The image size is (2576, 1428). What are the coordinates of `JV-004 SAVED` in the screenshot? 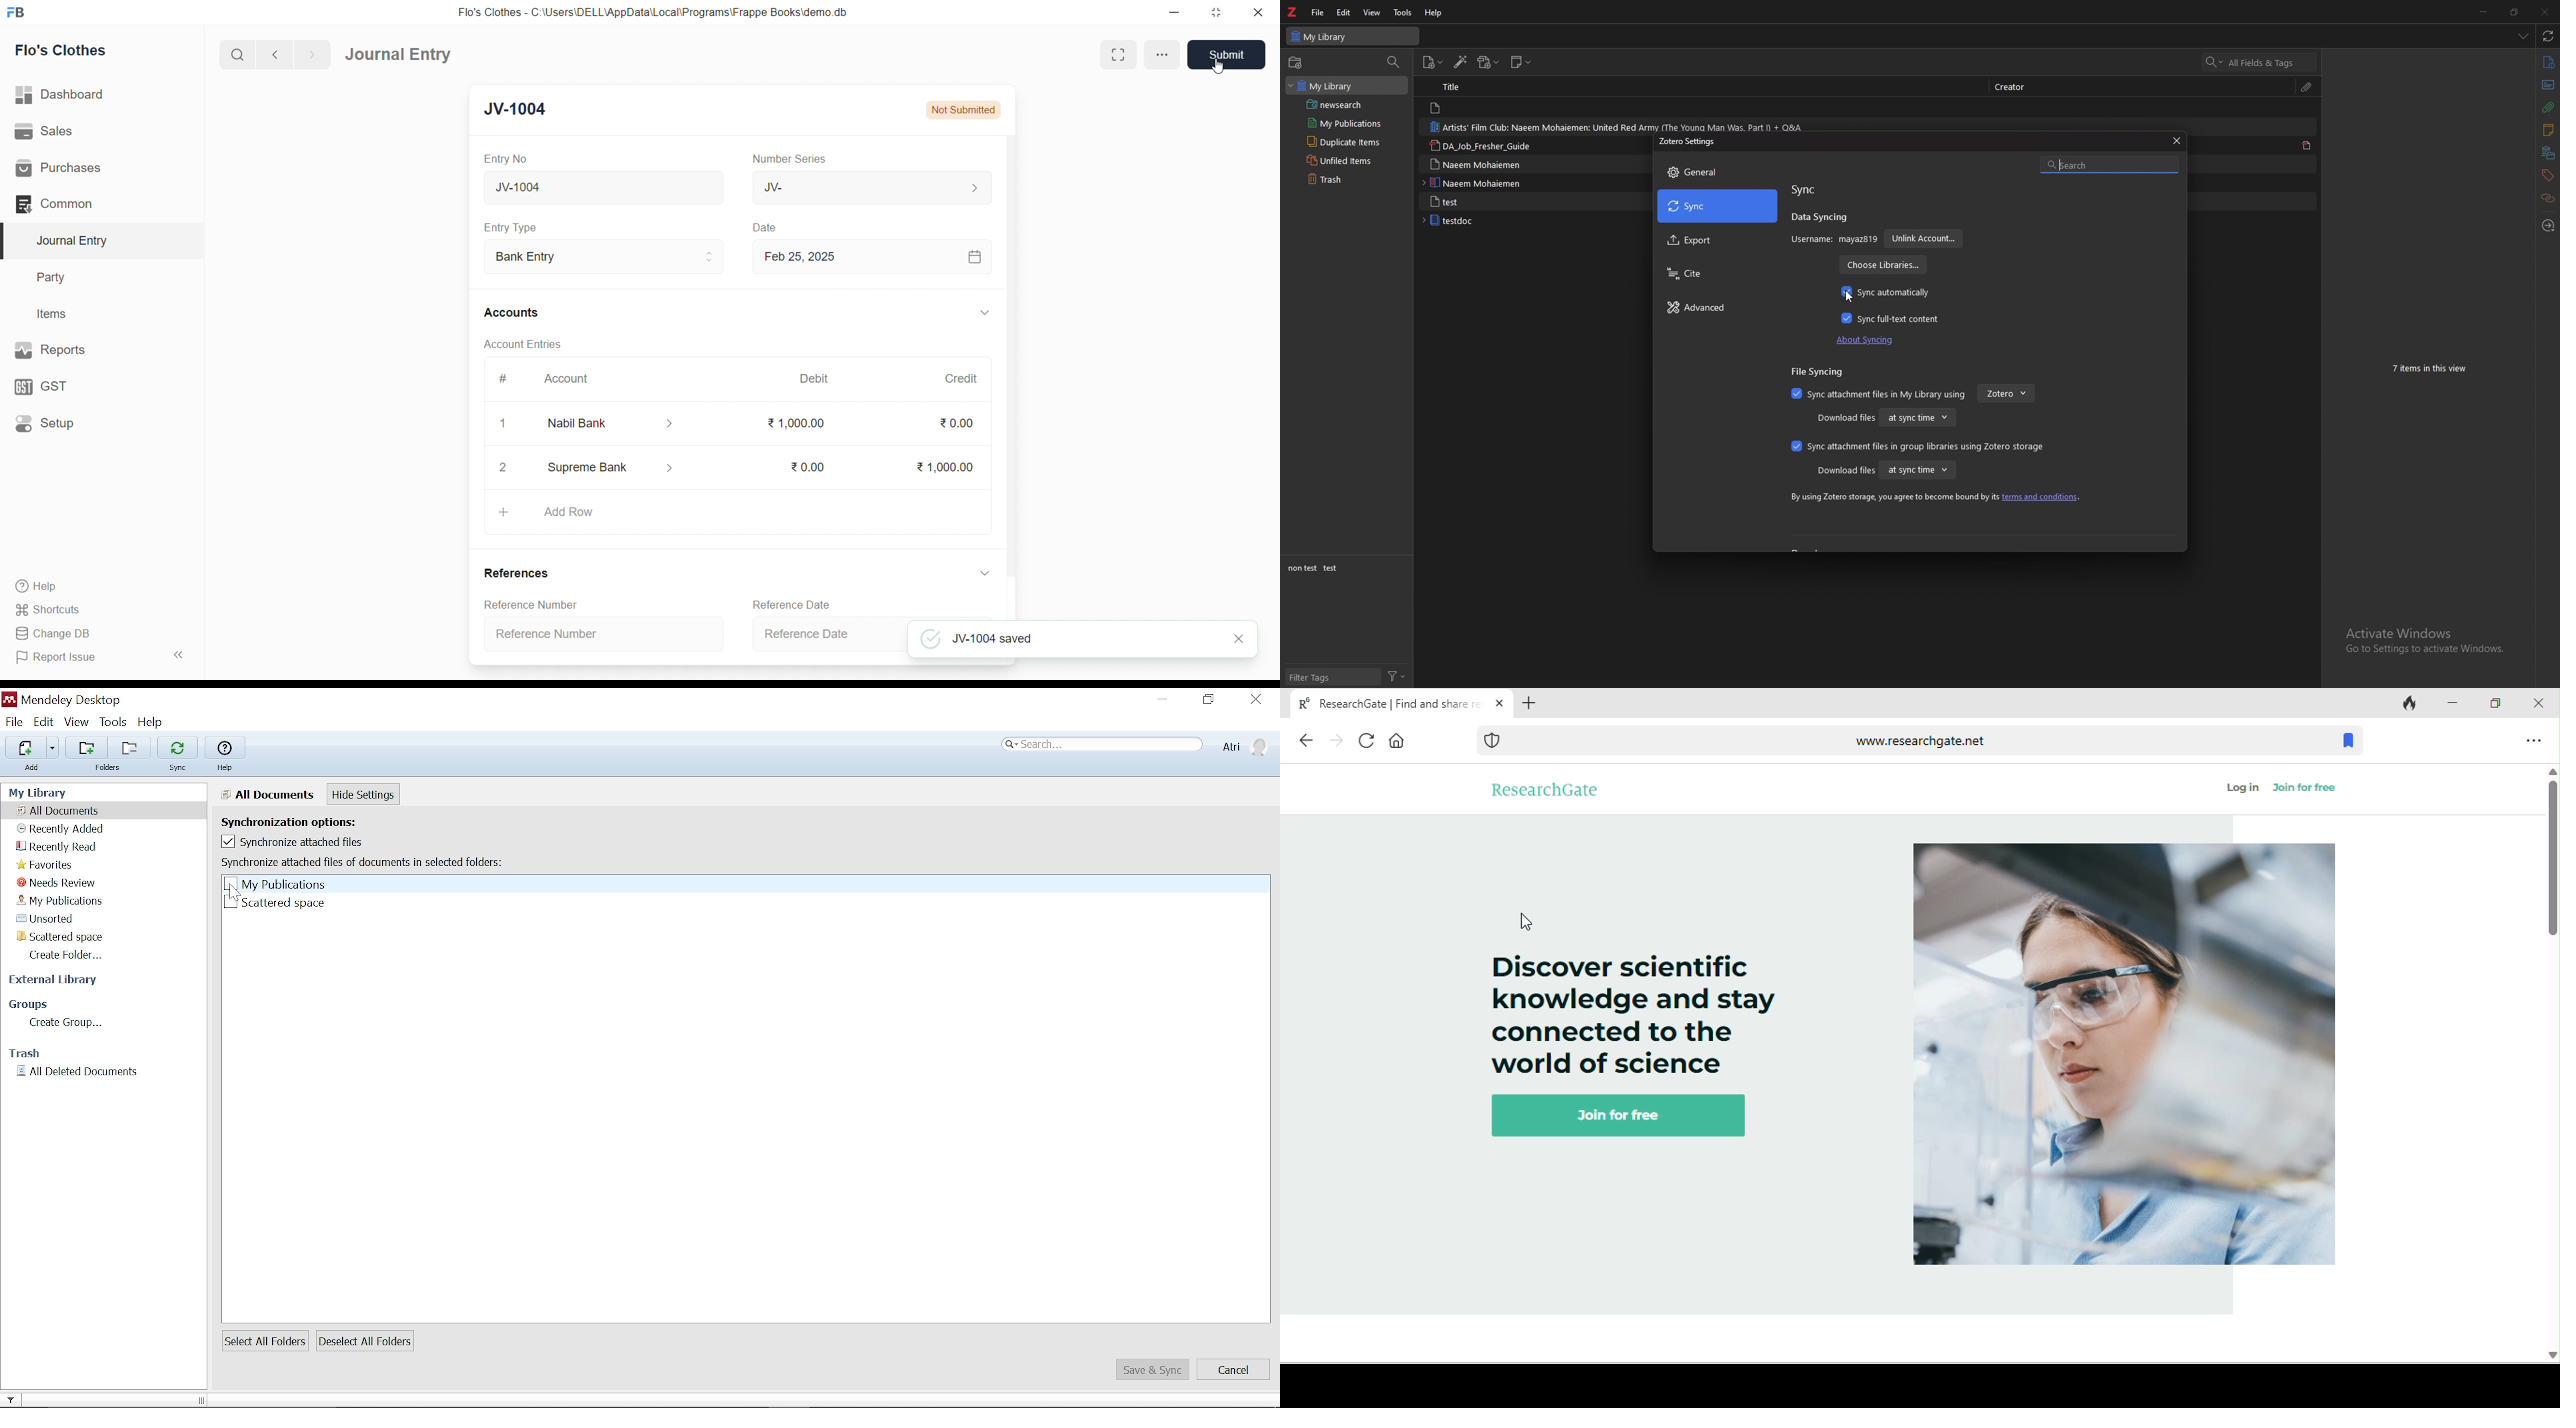 It's located at (1063, 638).